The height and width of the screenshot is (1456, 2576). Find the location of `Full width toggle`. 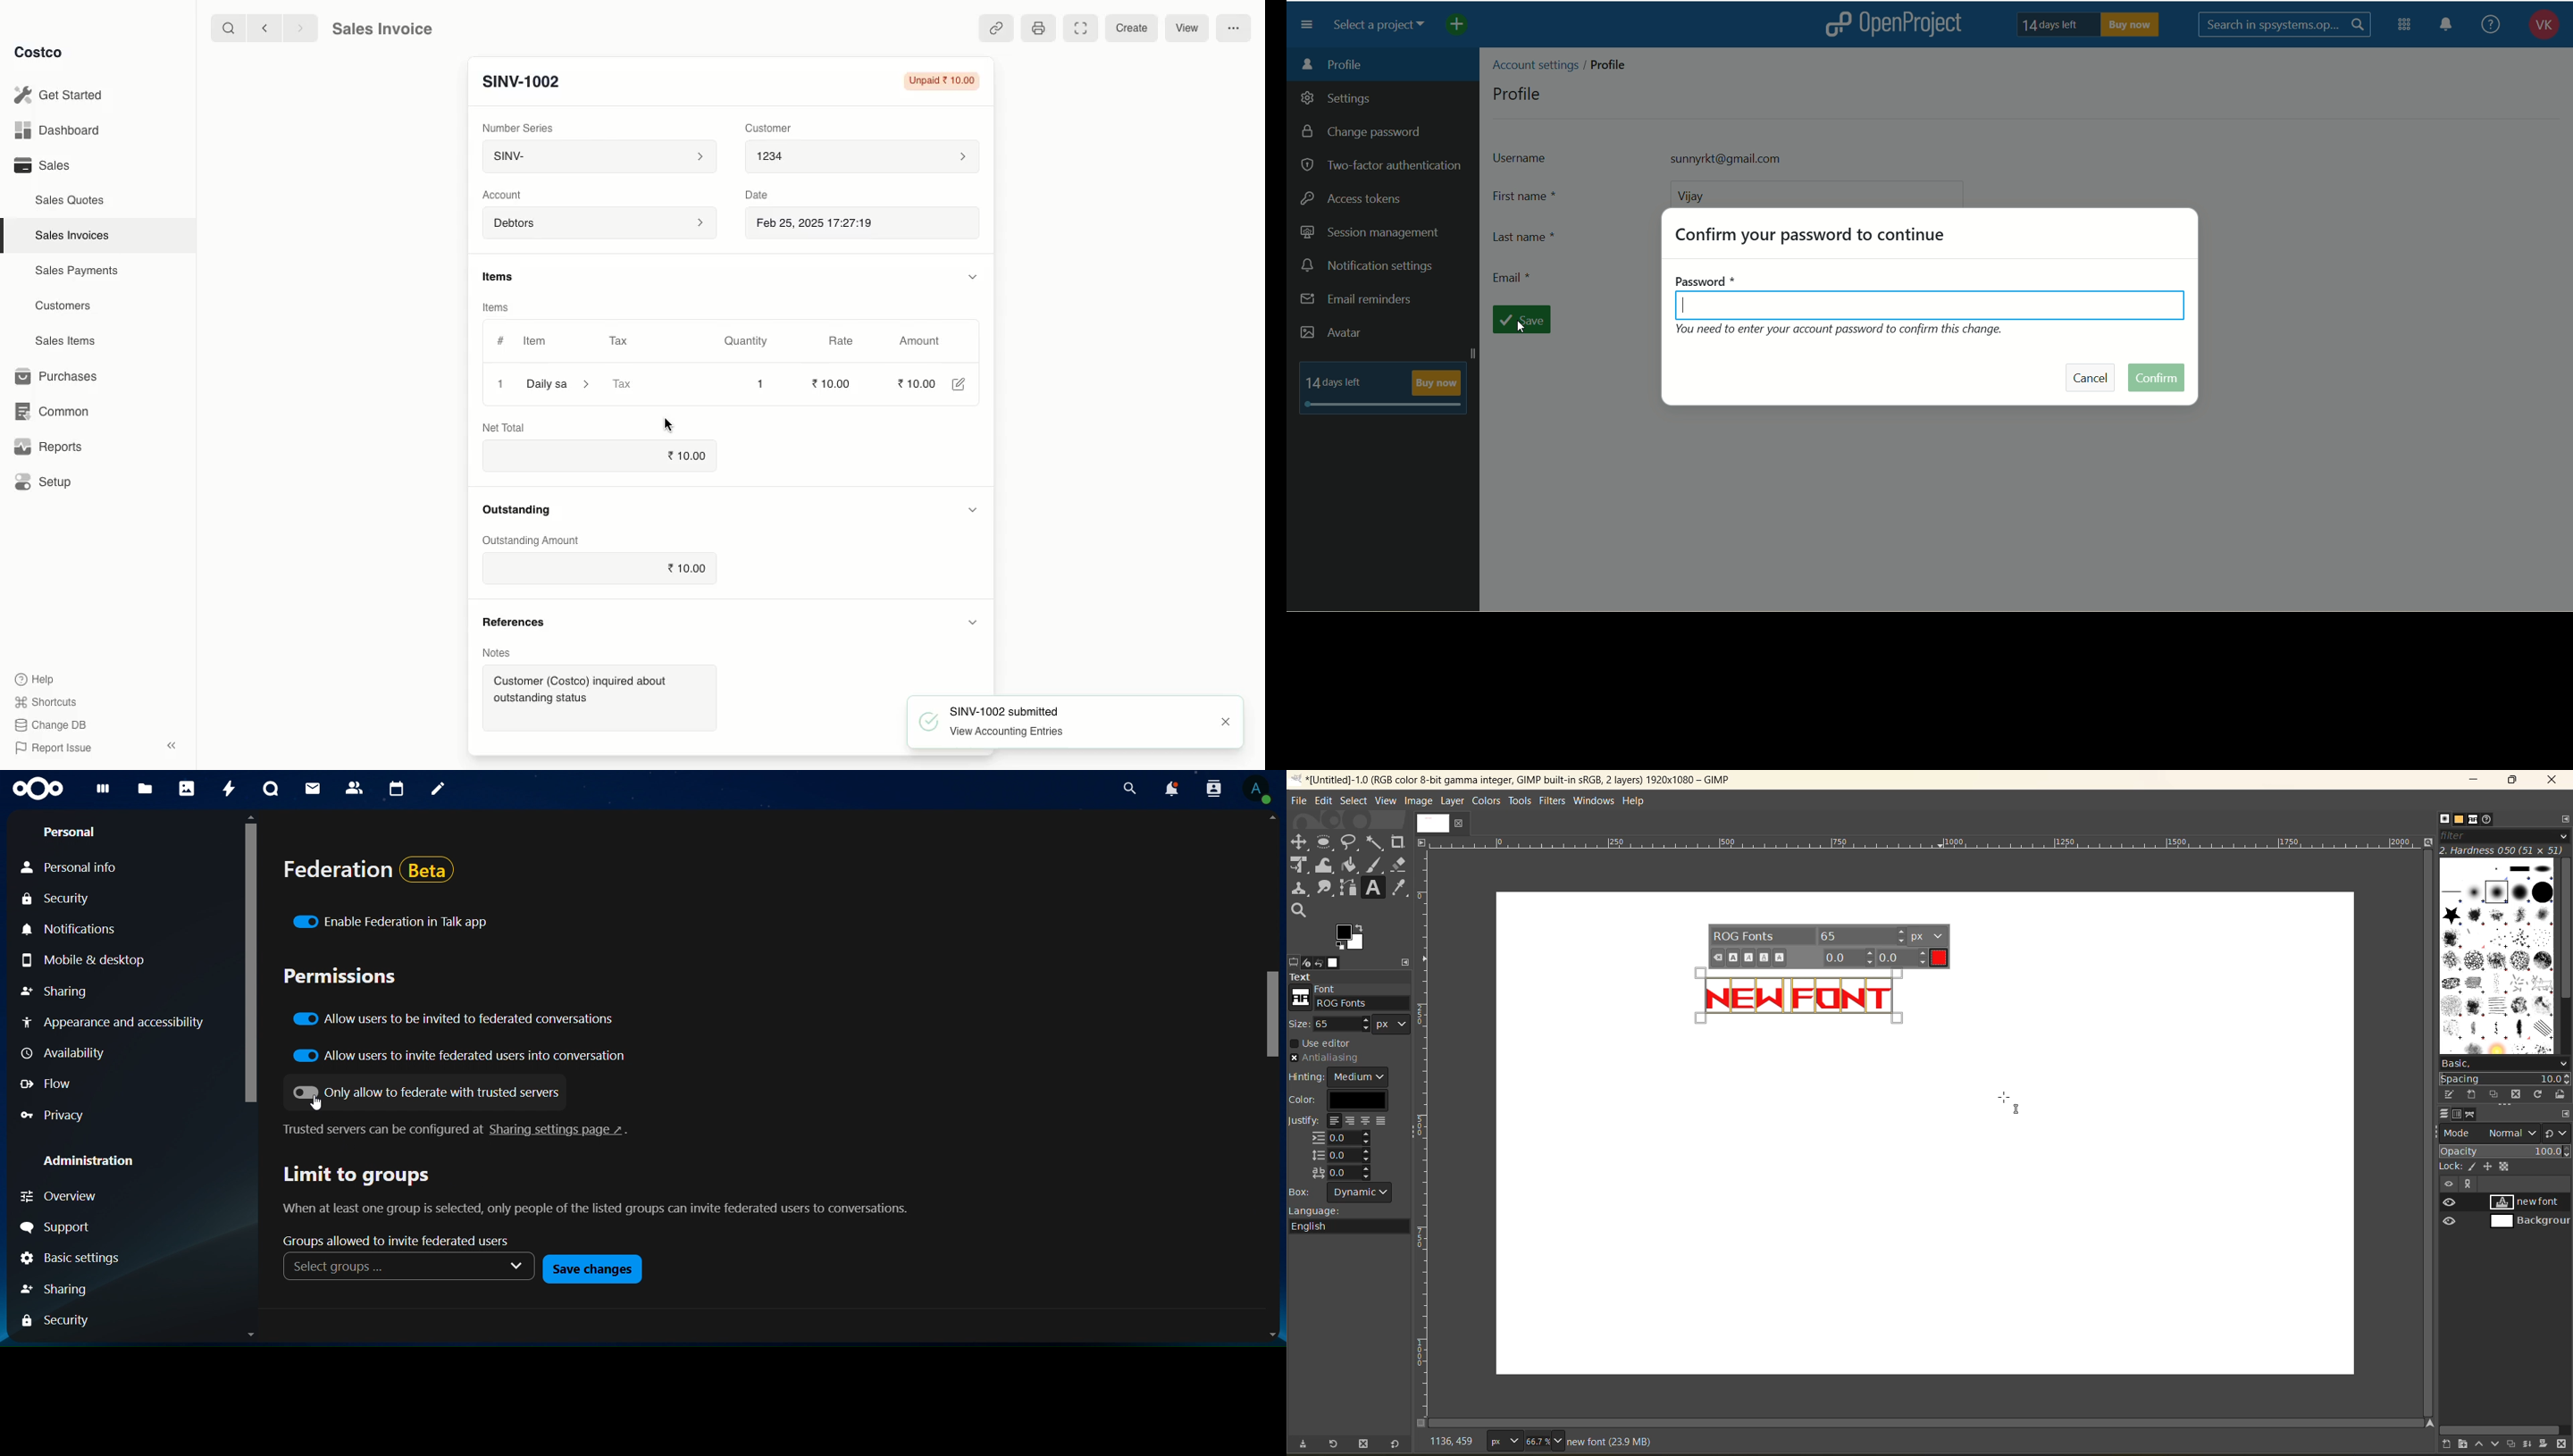

Full width toggle is located at coordinates (1082, 28).